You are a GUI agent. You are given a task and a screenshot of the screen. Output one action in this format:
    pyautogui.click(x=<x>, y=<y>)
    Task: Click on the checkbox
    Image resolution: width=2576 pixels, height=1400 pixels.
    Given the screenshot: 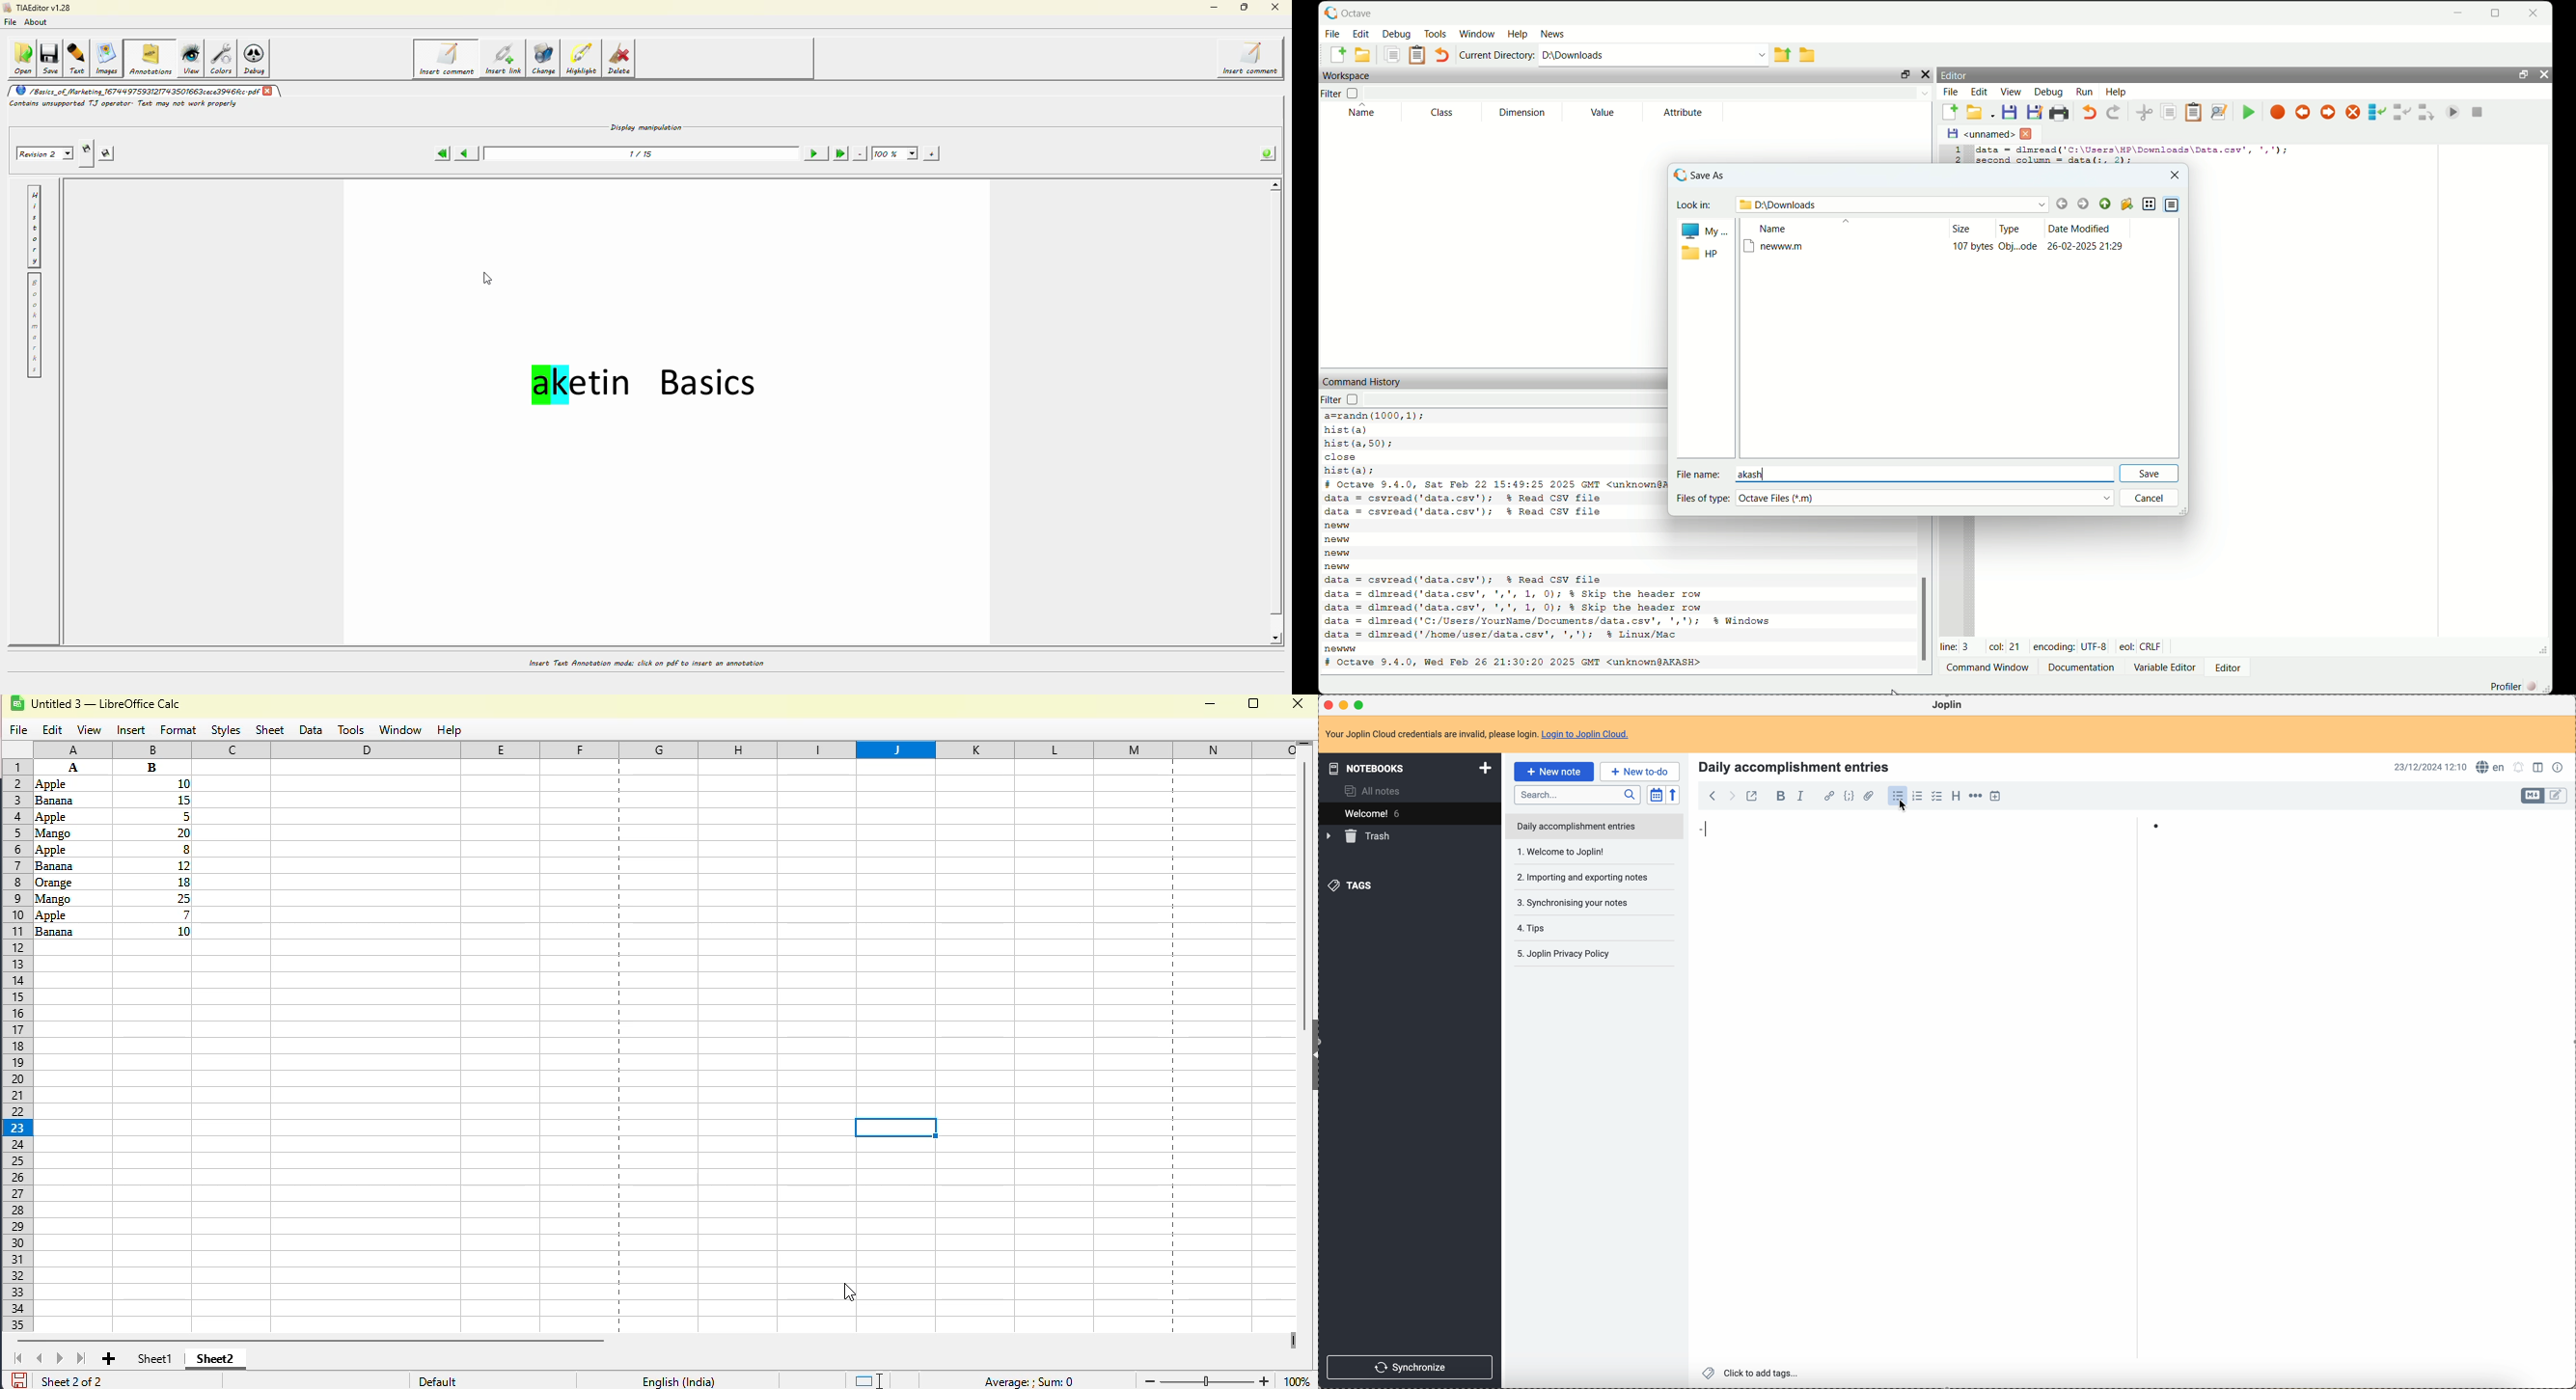 What is the action you would take?
    pyautogui.click(x=1938, y=796)
    